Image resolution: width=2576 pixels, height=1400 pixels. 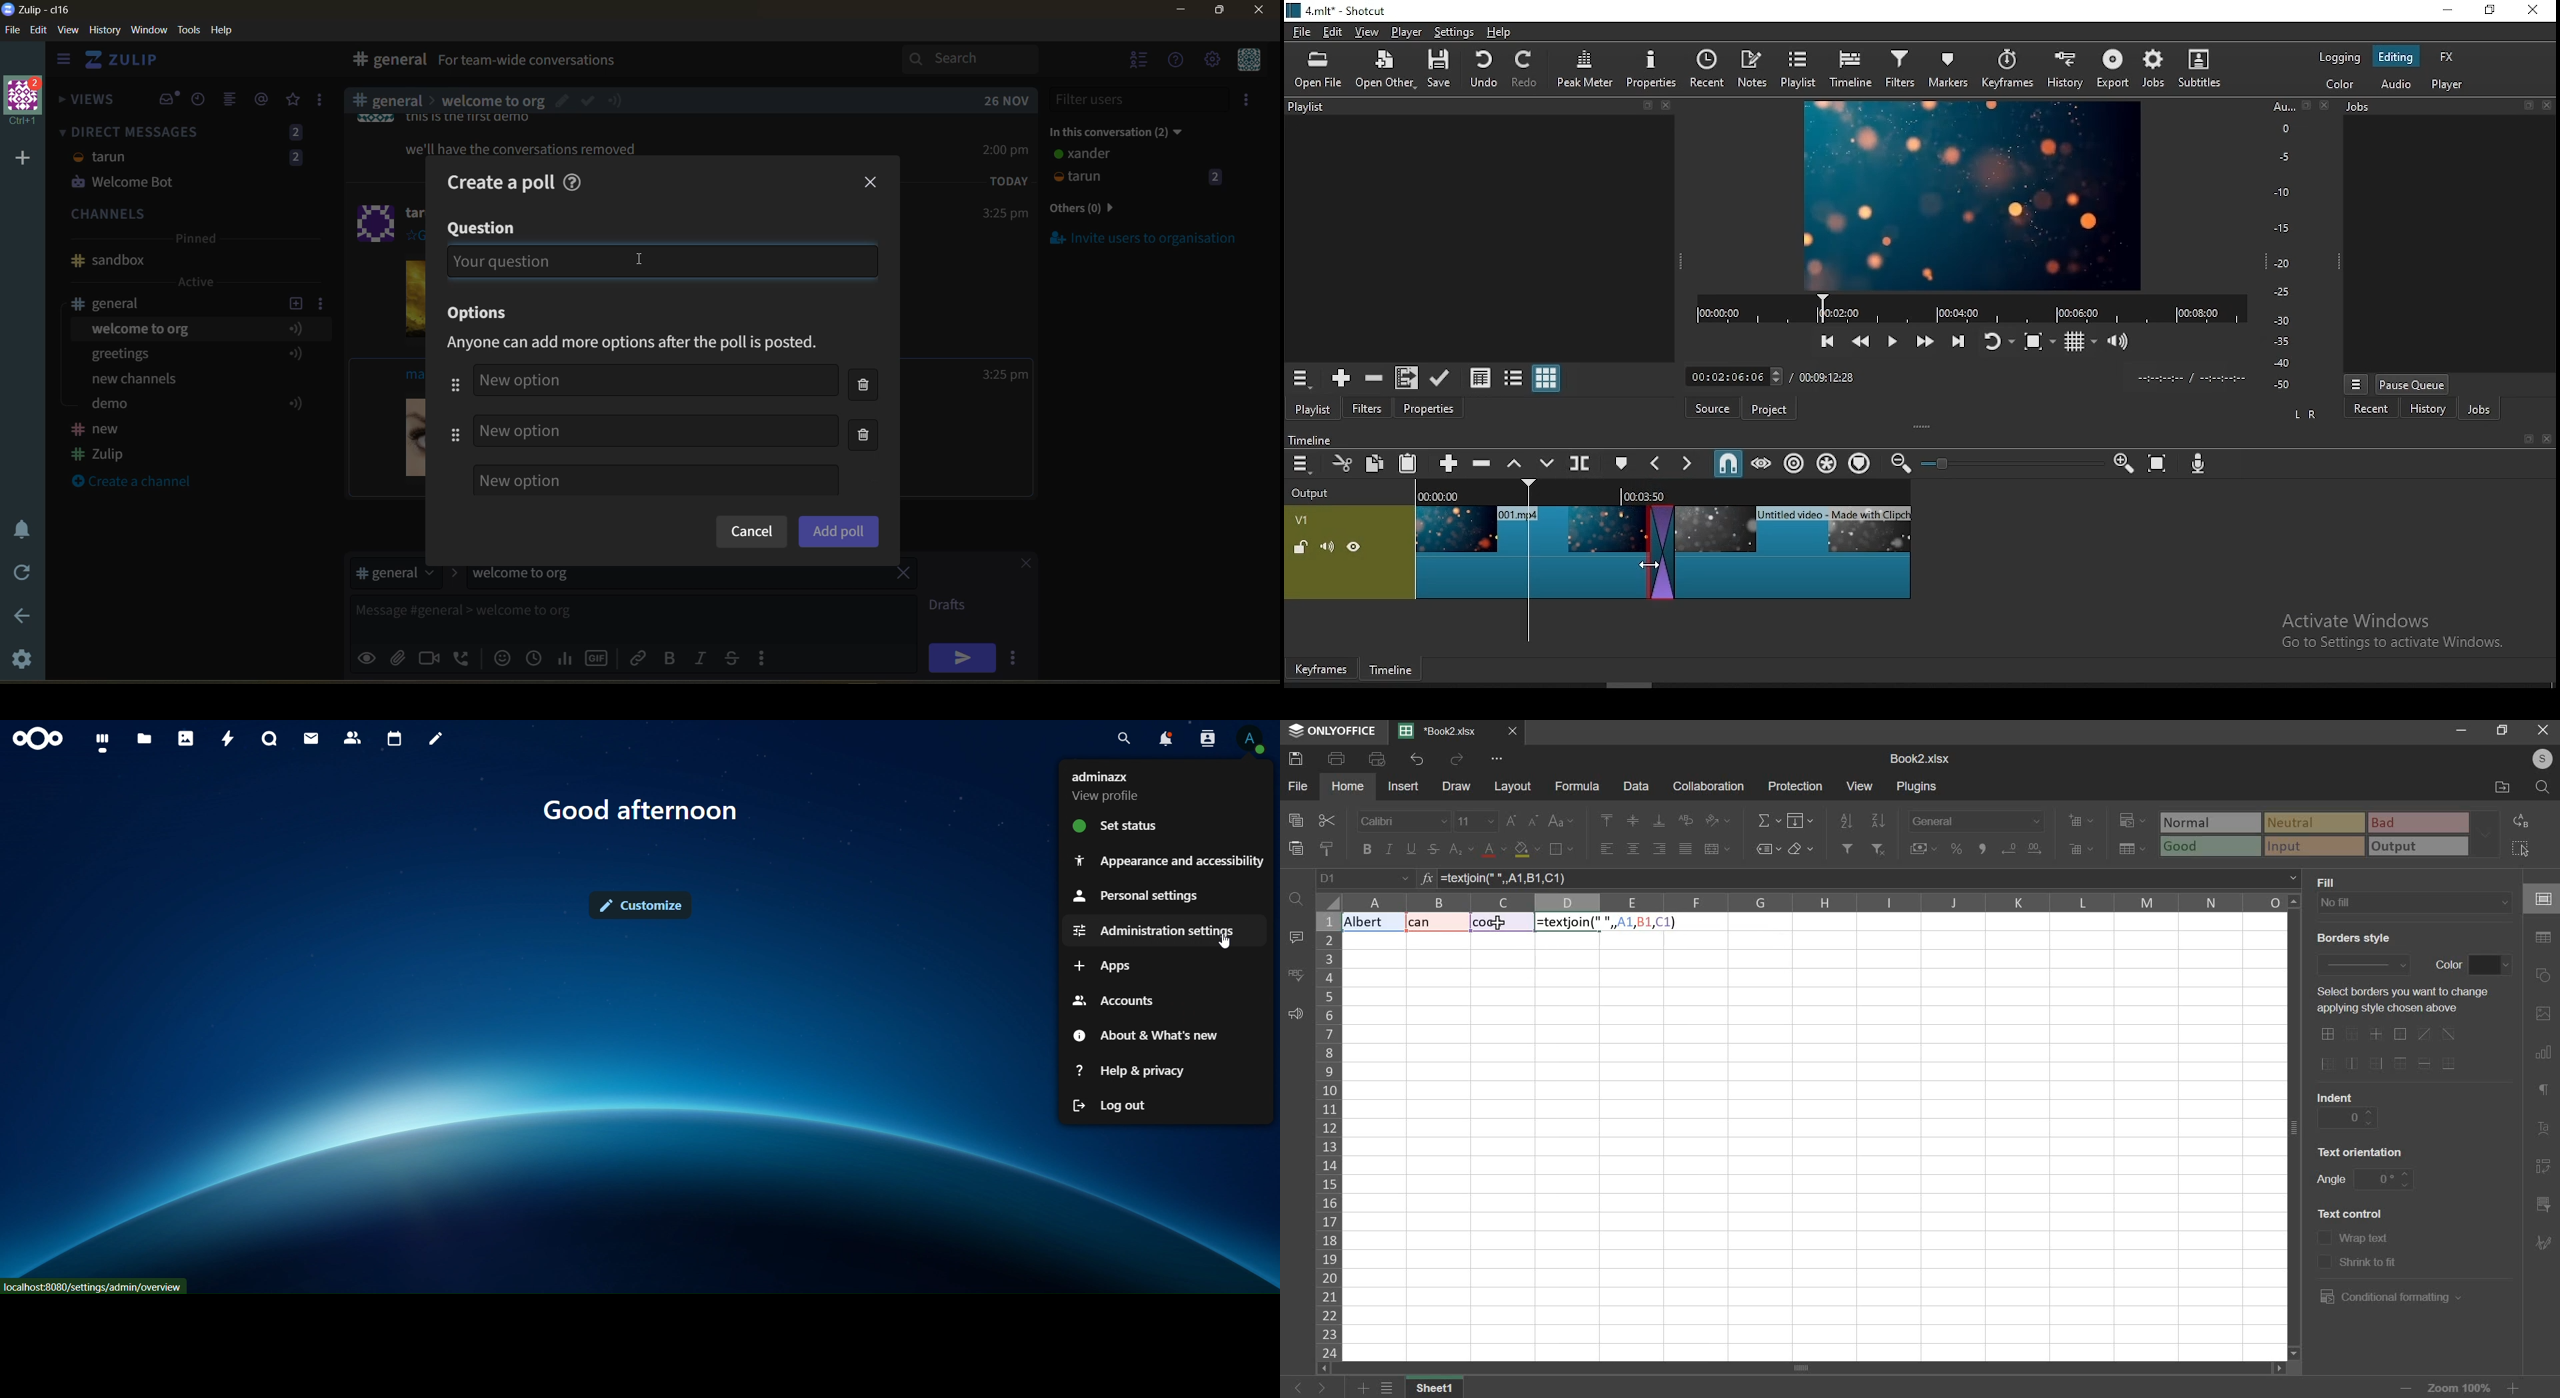 What do you see at coordinates (2535, 758) in the screenshot?
I see `user's account` at bounding box center [2535, 758].